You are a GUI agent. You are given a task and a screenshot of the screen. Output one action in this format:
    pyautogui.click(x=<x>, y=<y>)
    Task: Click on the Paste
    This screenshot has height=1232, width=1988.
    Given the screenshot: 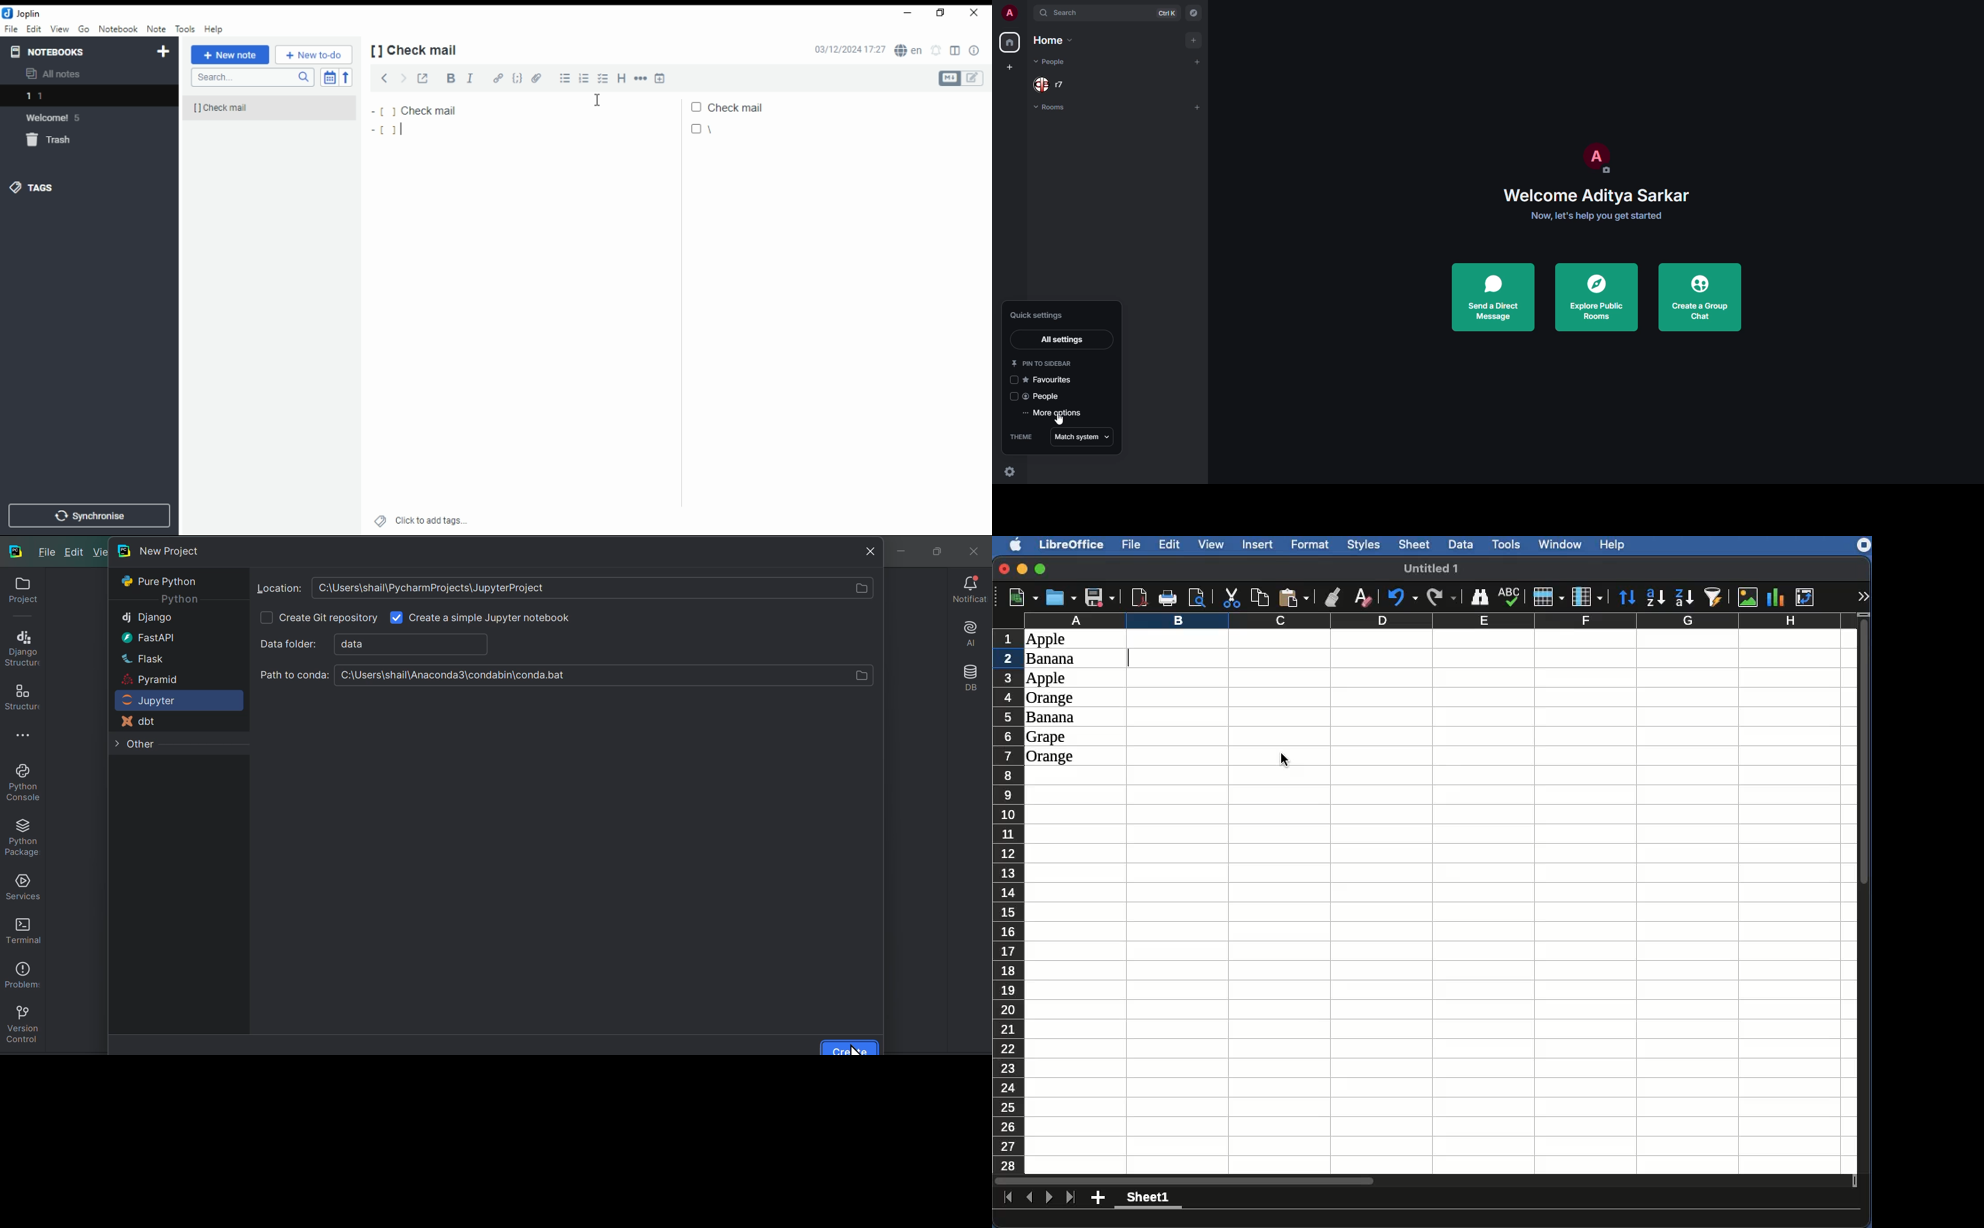 What is the action you would take?
    pyautogui.click(x=1295, y=597)
    